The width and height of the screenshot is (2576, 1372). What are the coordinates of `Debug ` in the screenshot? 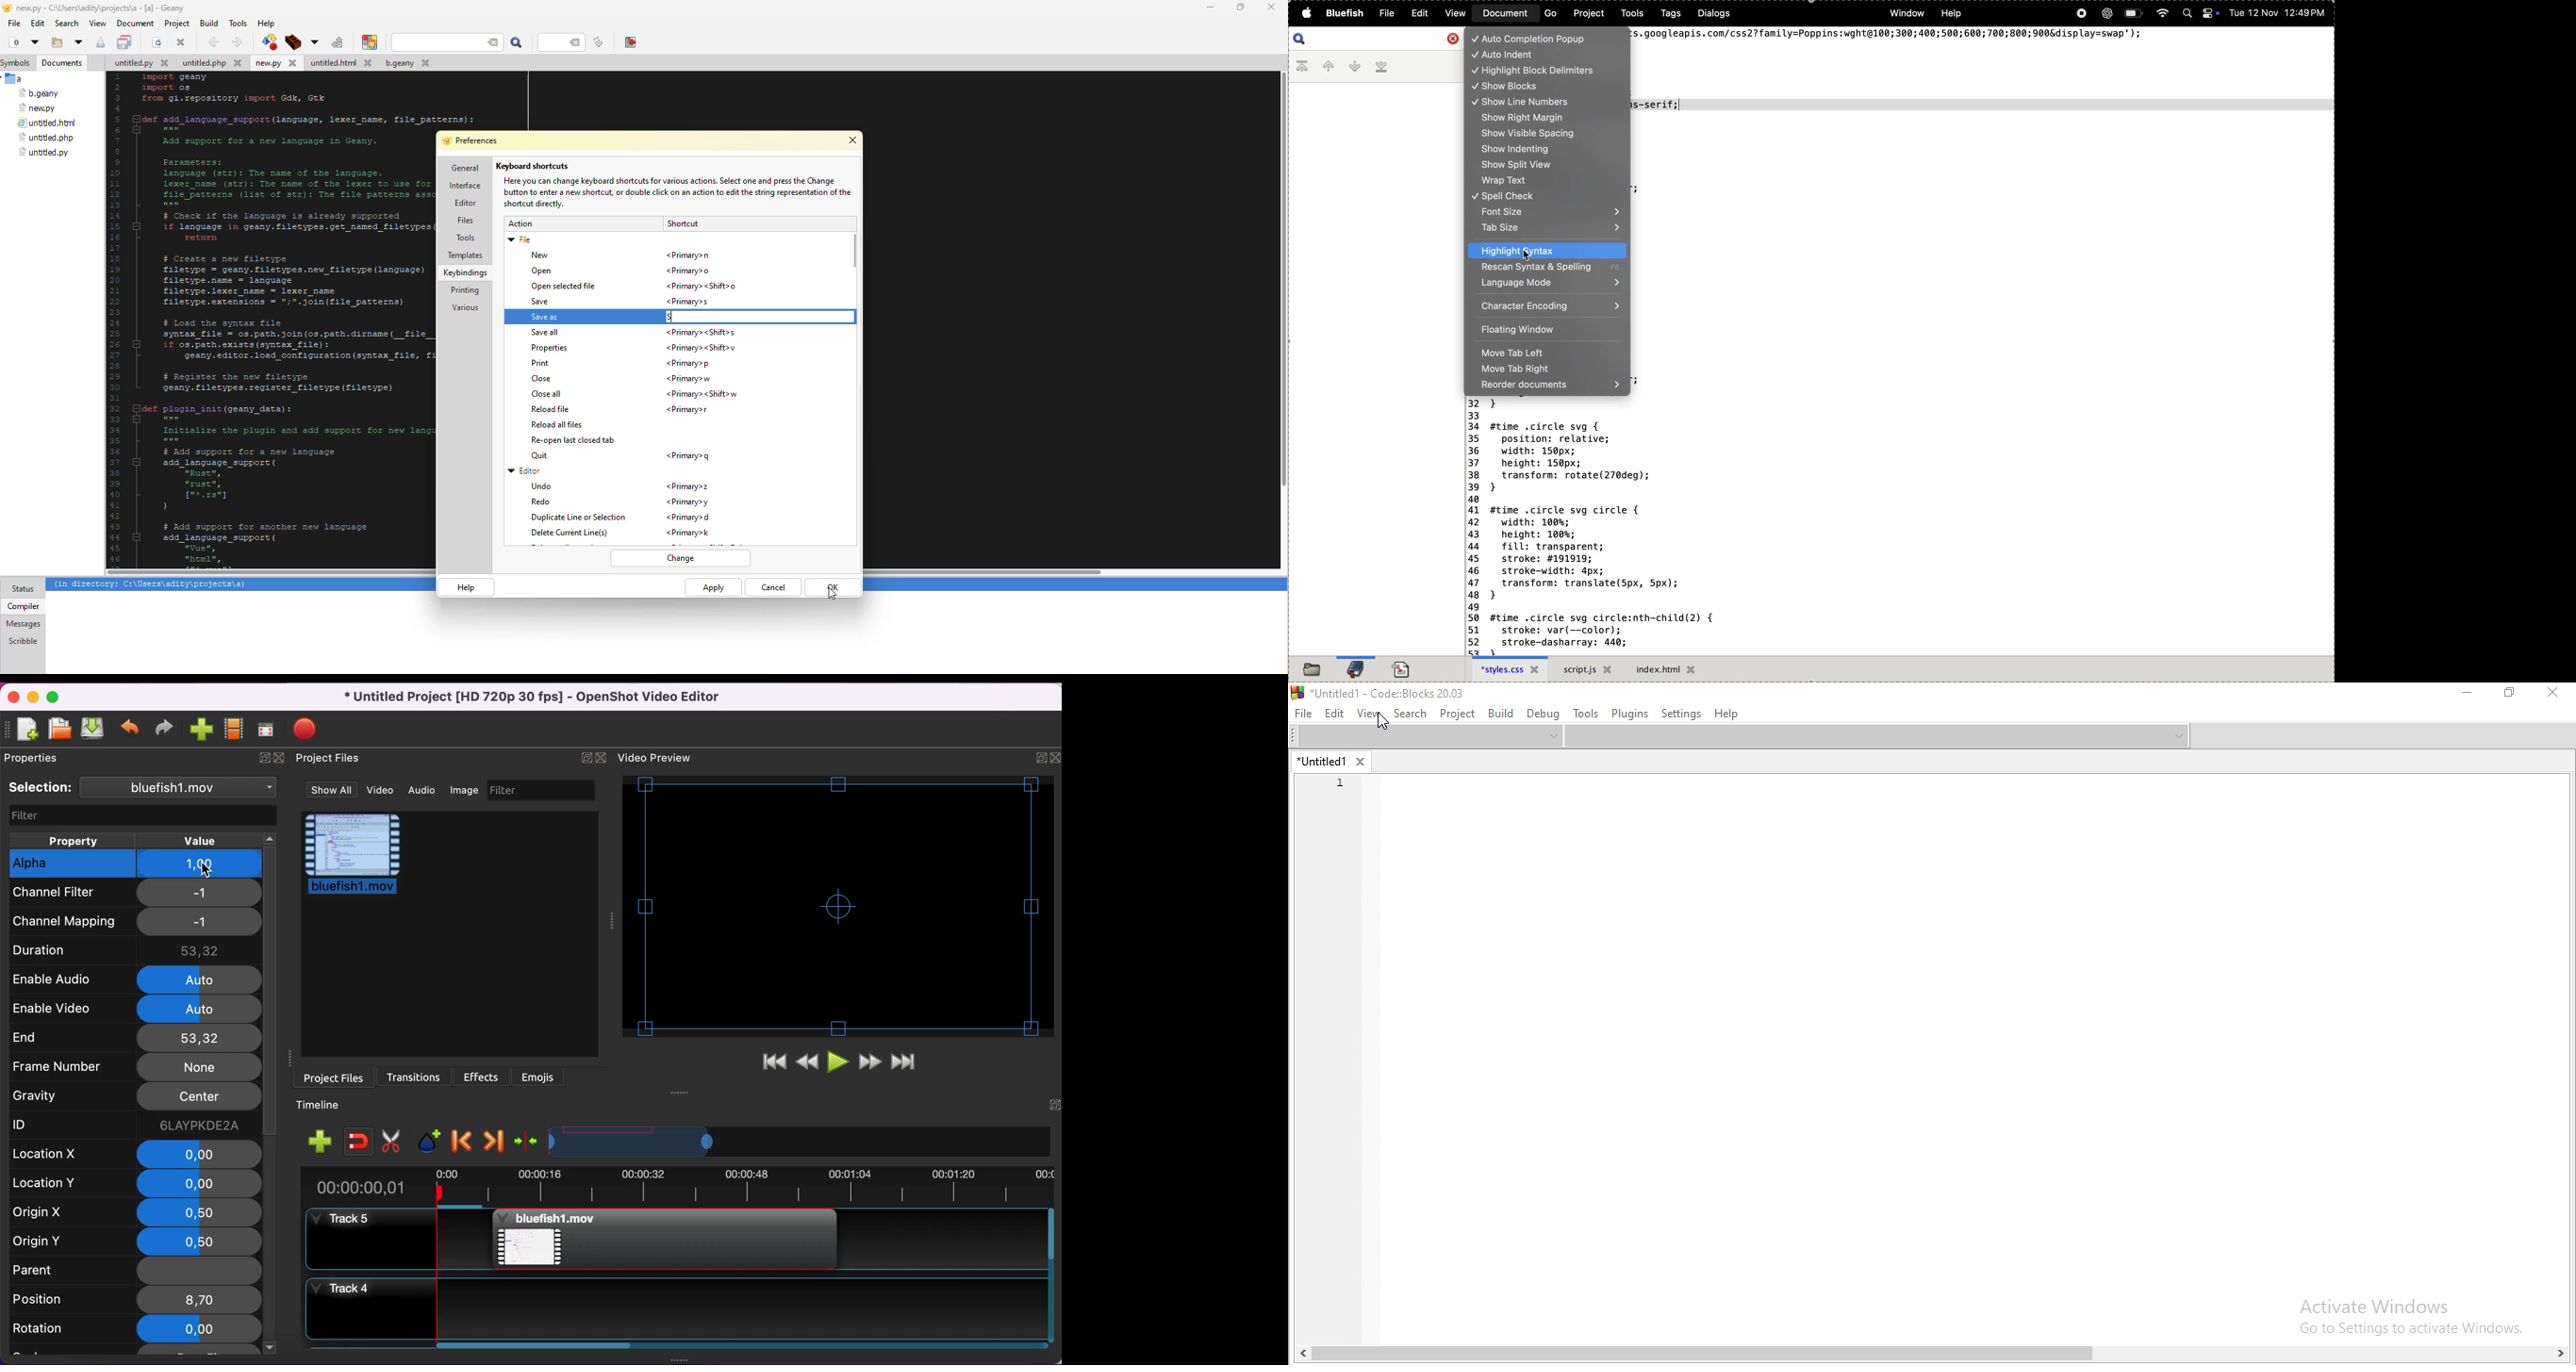 It's located at (1540, 714).